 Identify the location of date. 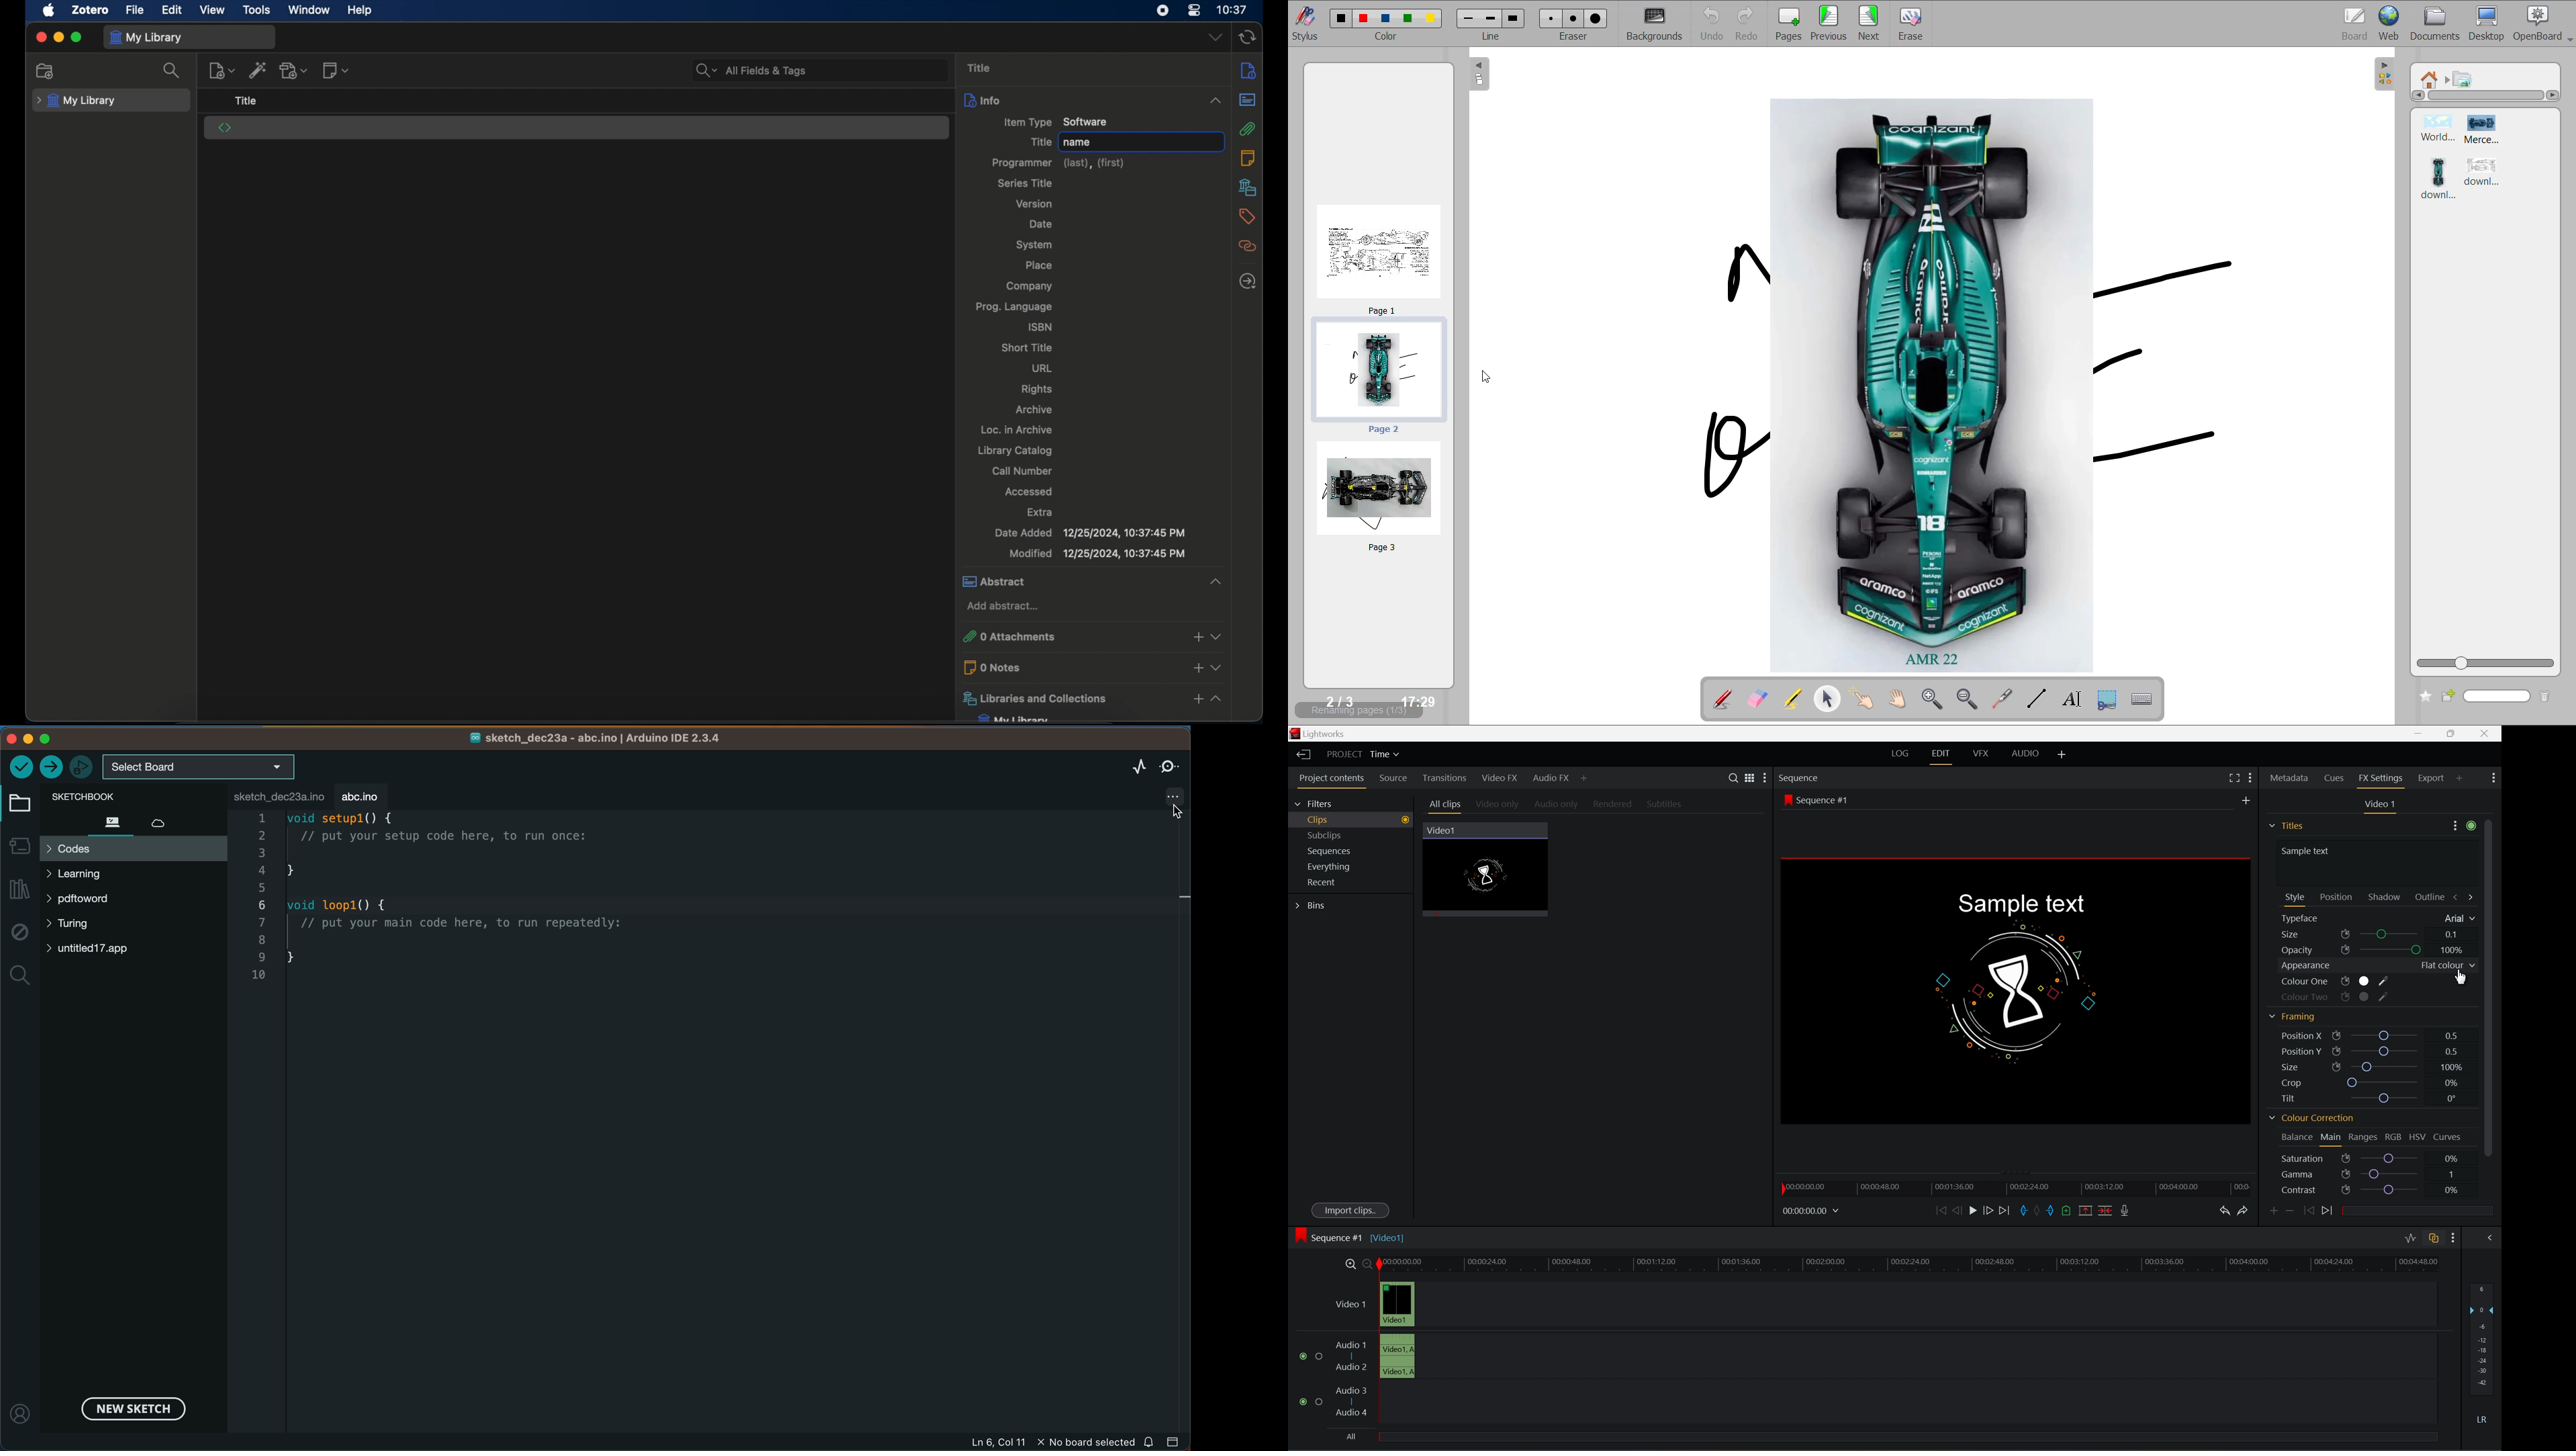
(1041, 224).